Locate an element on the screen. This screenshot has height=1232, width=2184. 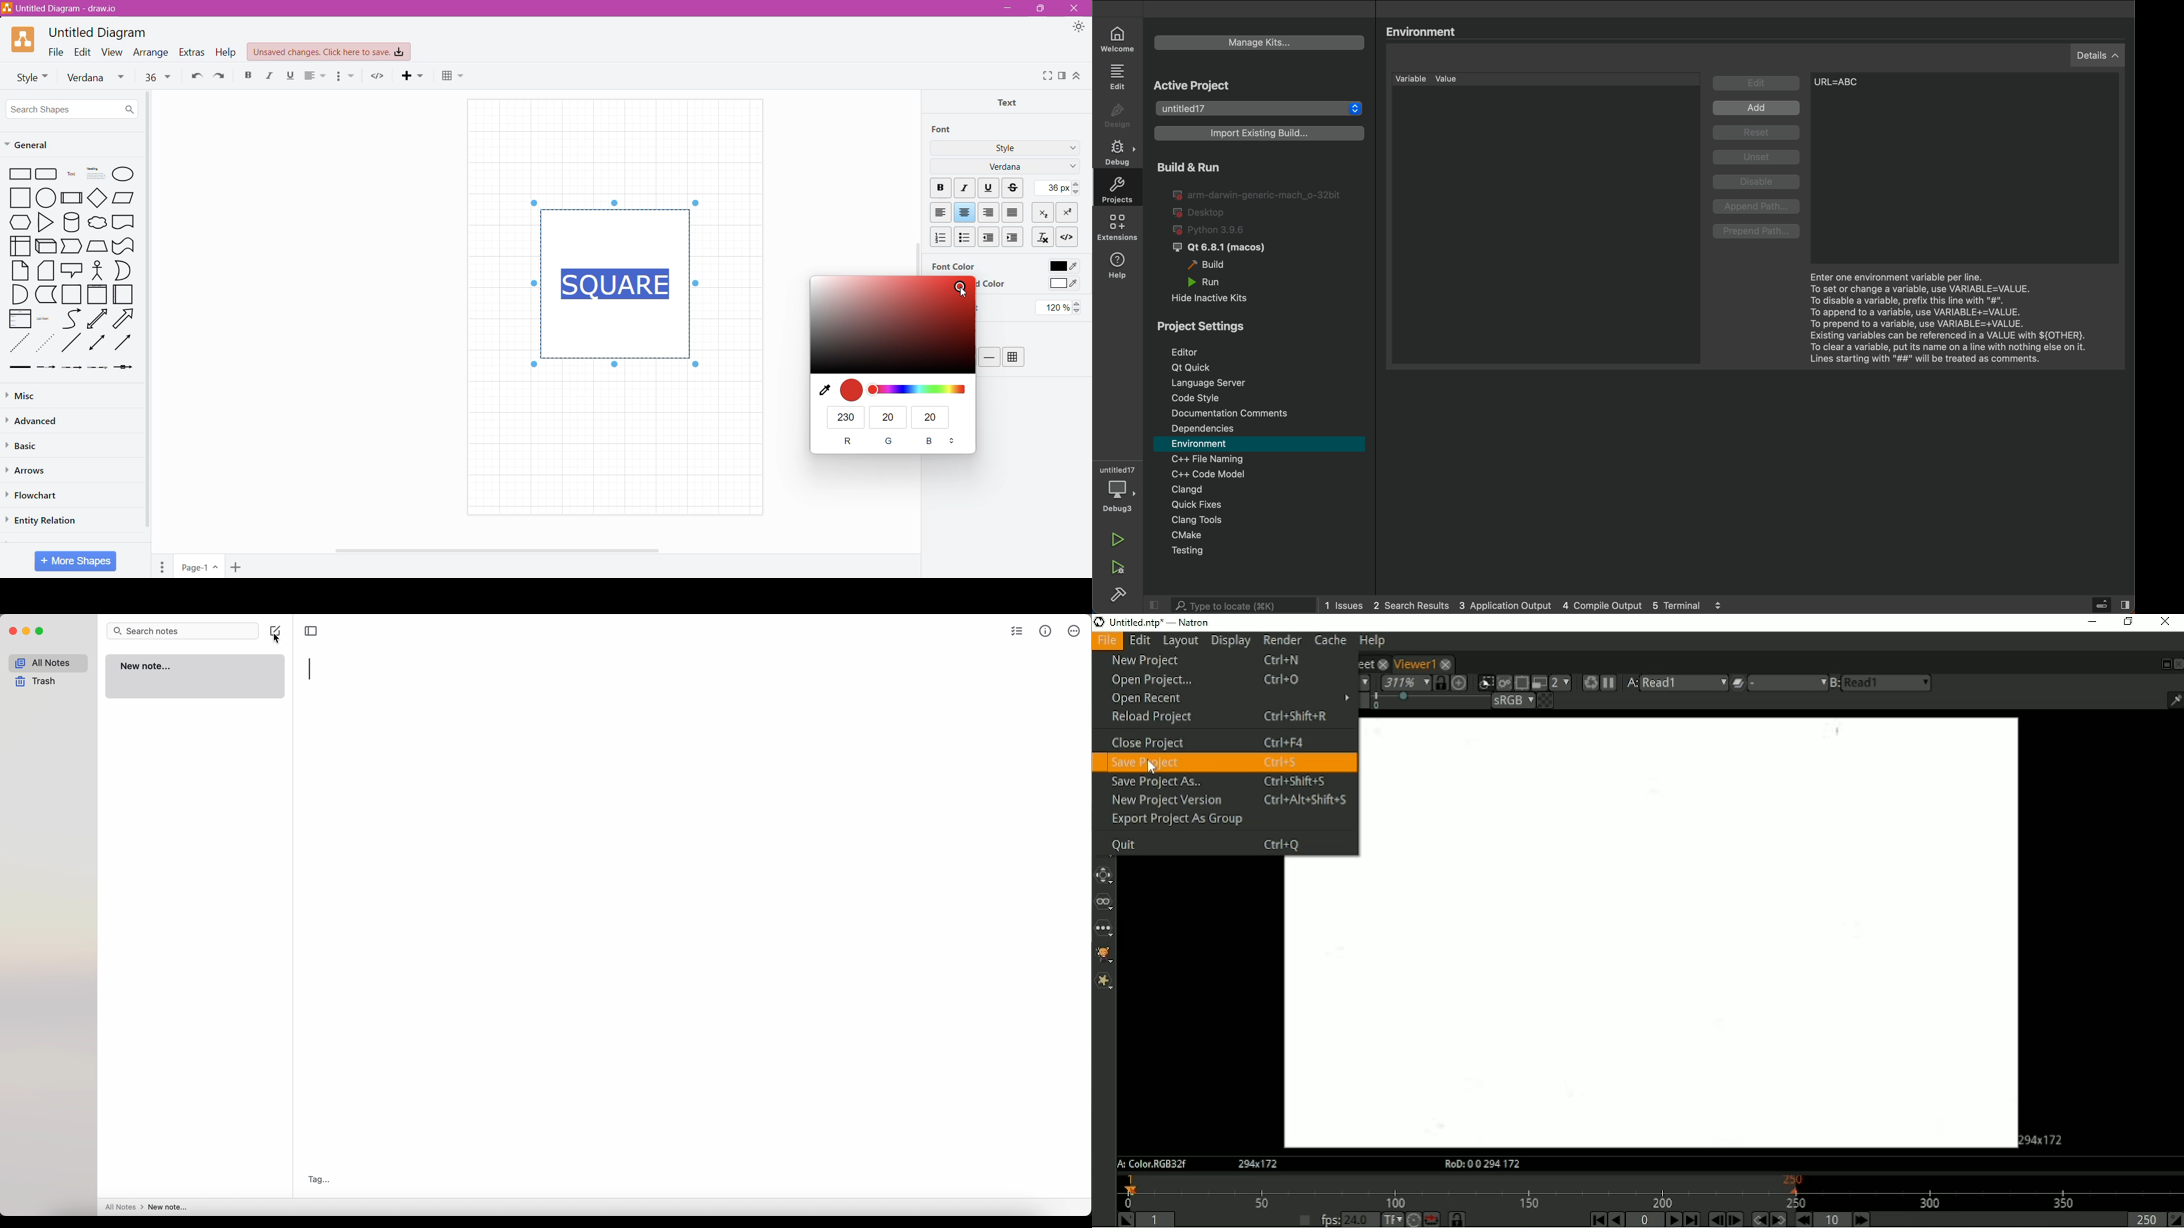
Dotted Arrow  is located at coordinates (45, 344).